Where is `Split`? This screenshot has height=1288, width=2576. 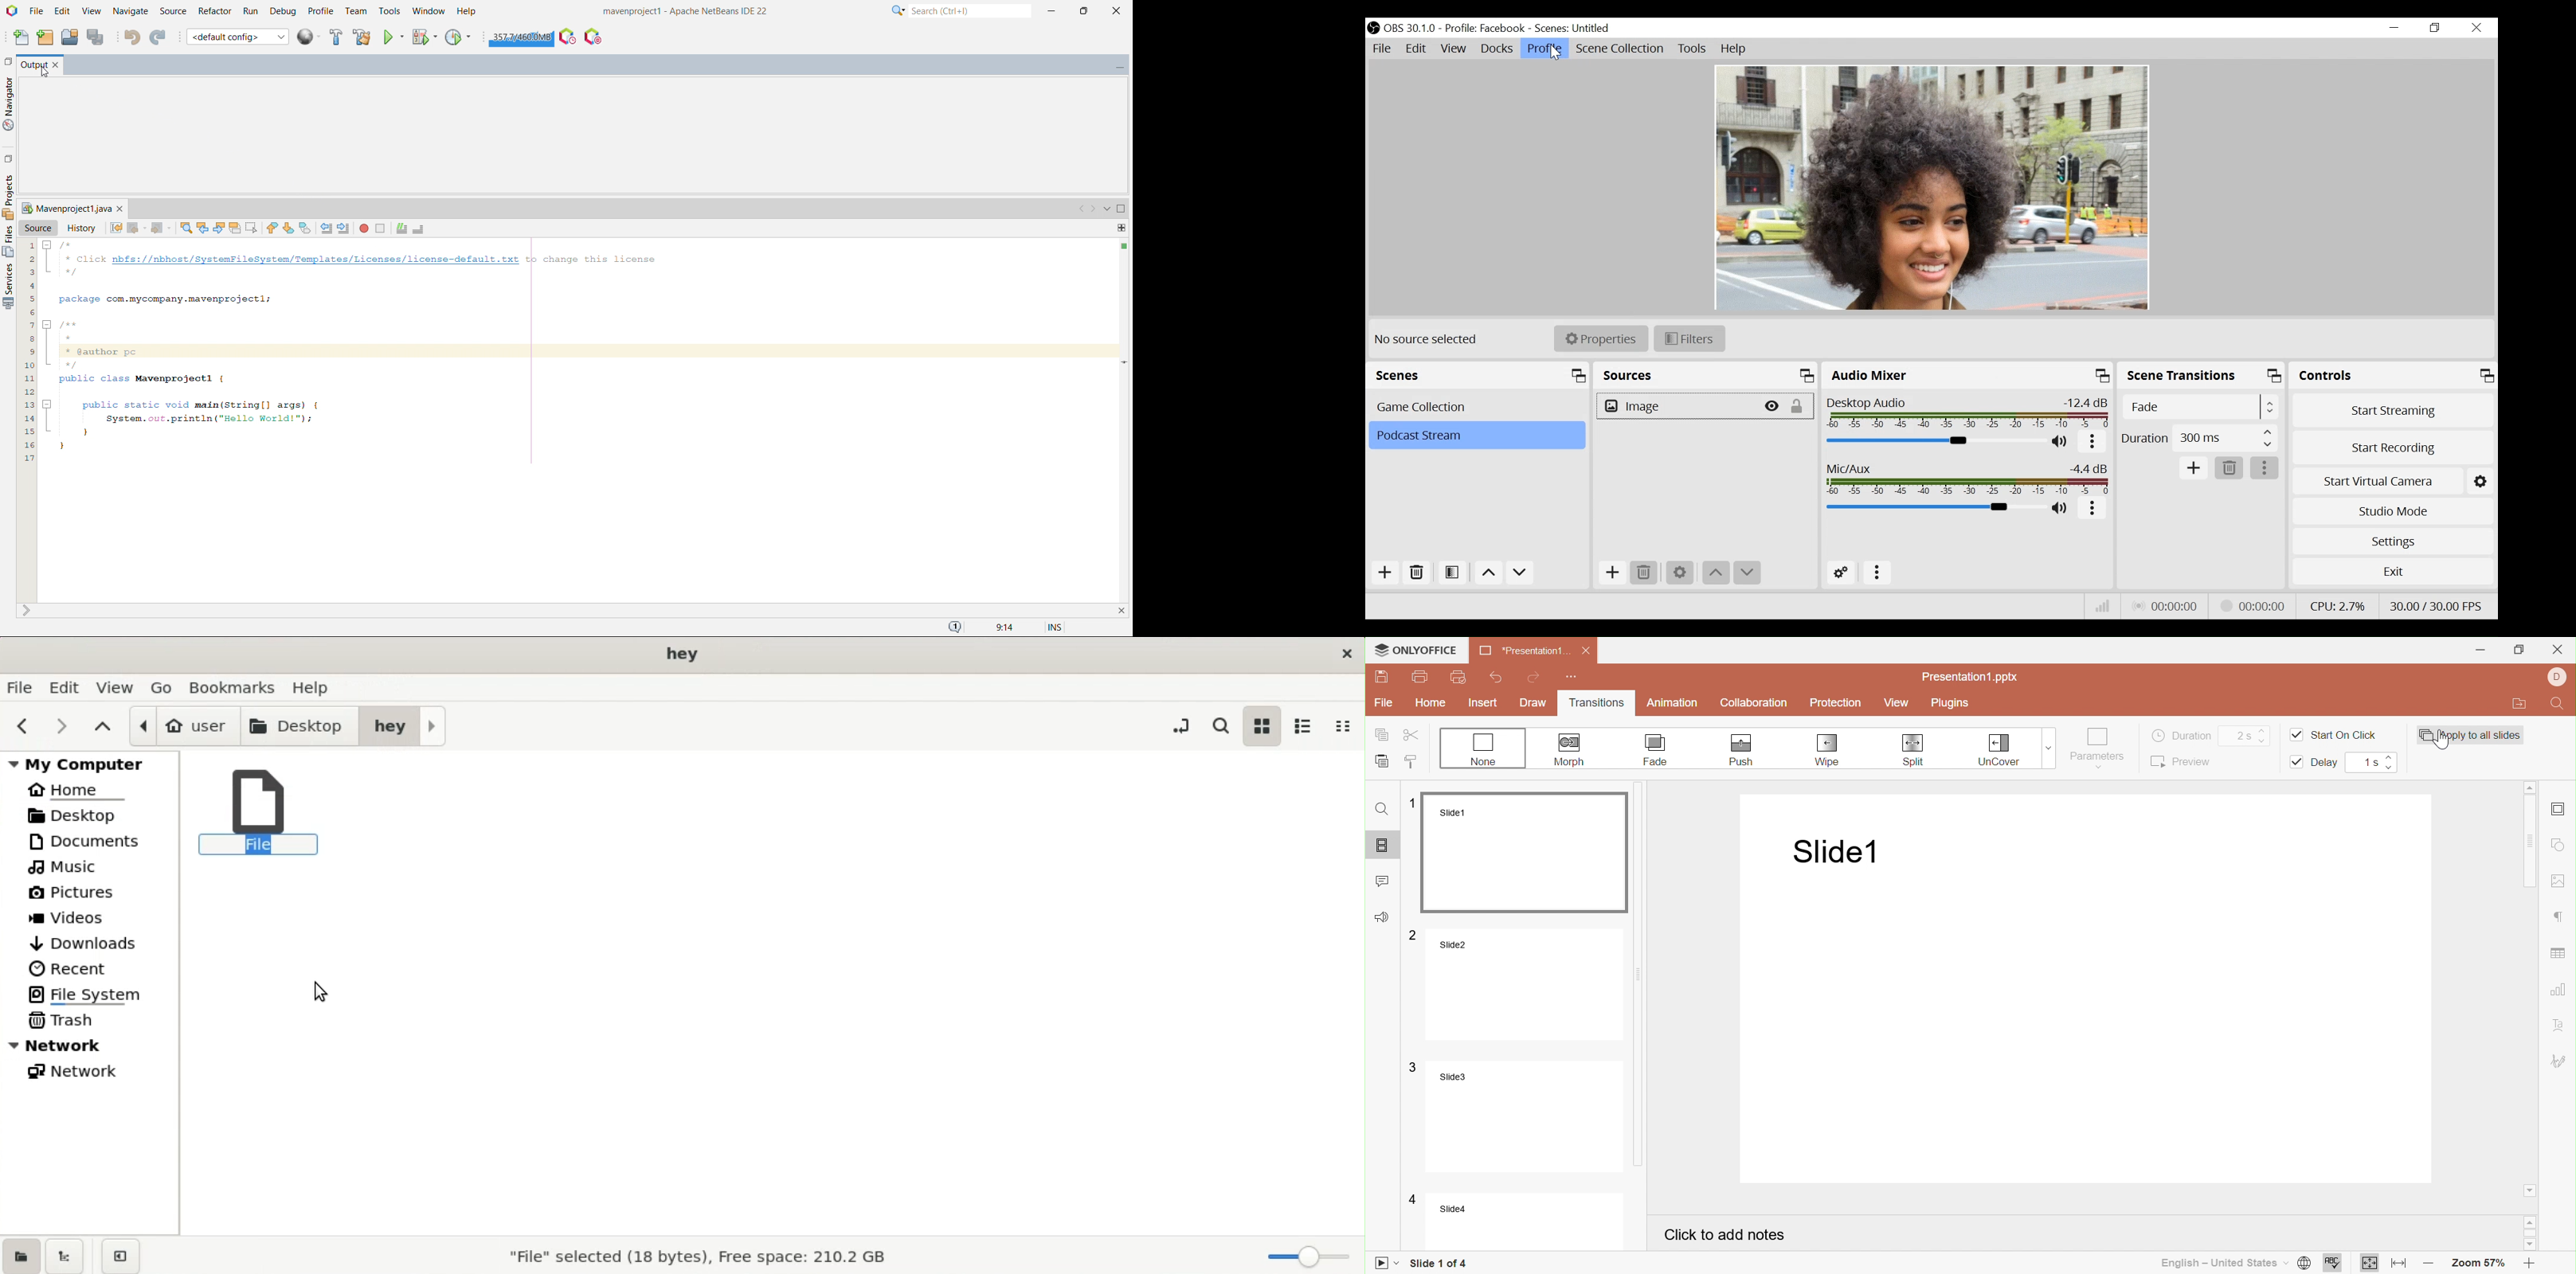 Split is located at coordinates (1913, 750).